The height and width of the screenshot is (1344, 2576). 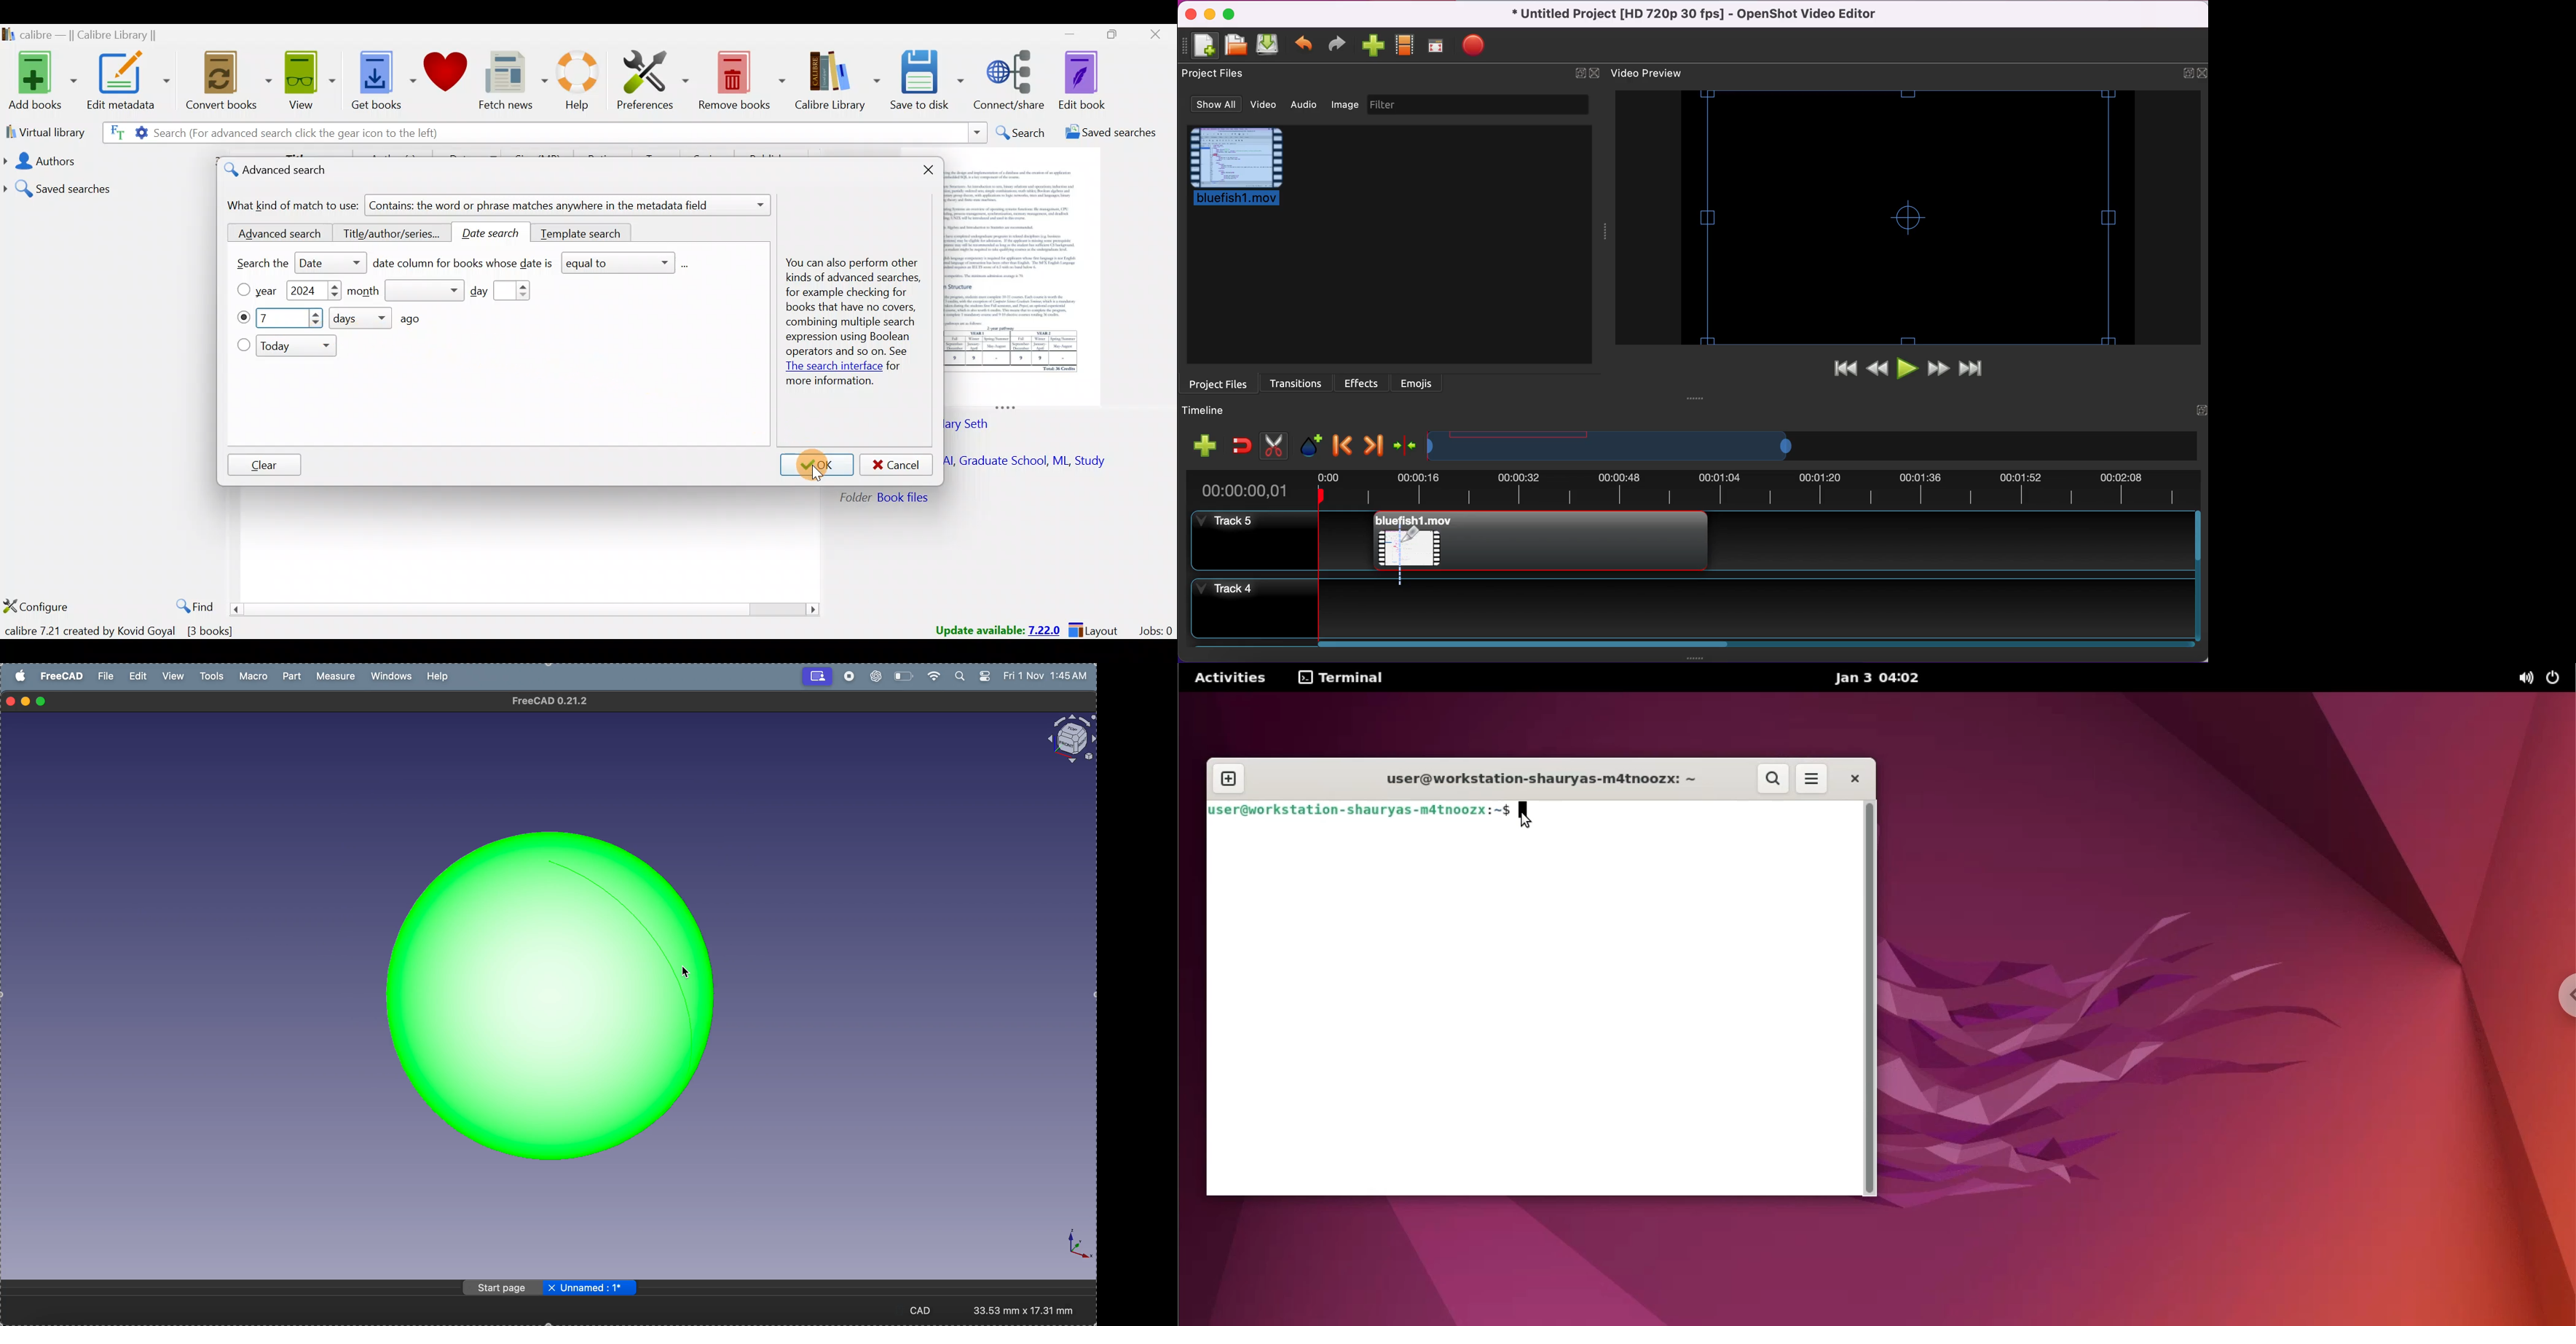 What do you see at coordinates (839, 82) in the screenshot?
I see `Calibre library` at bounding box center [839, 82].